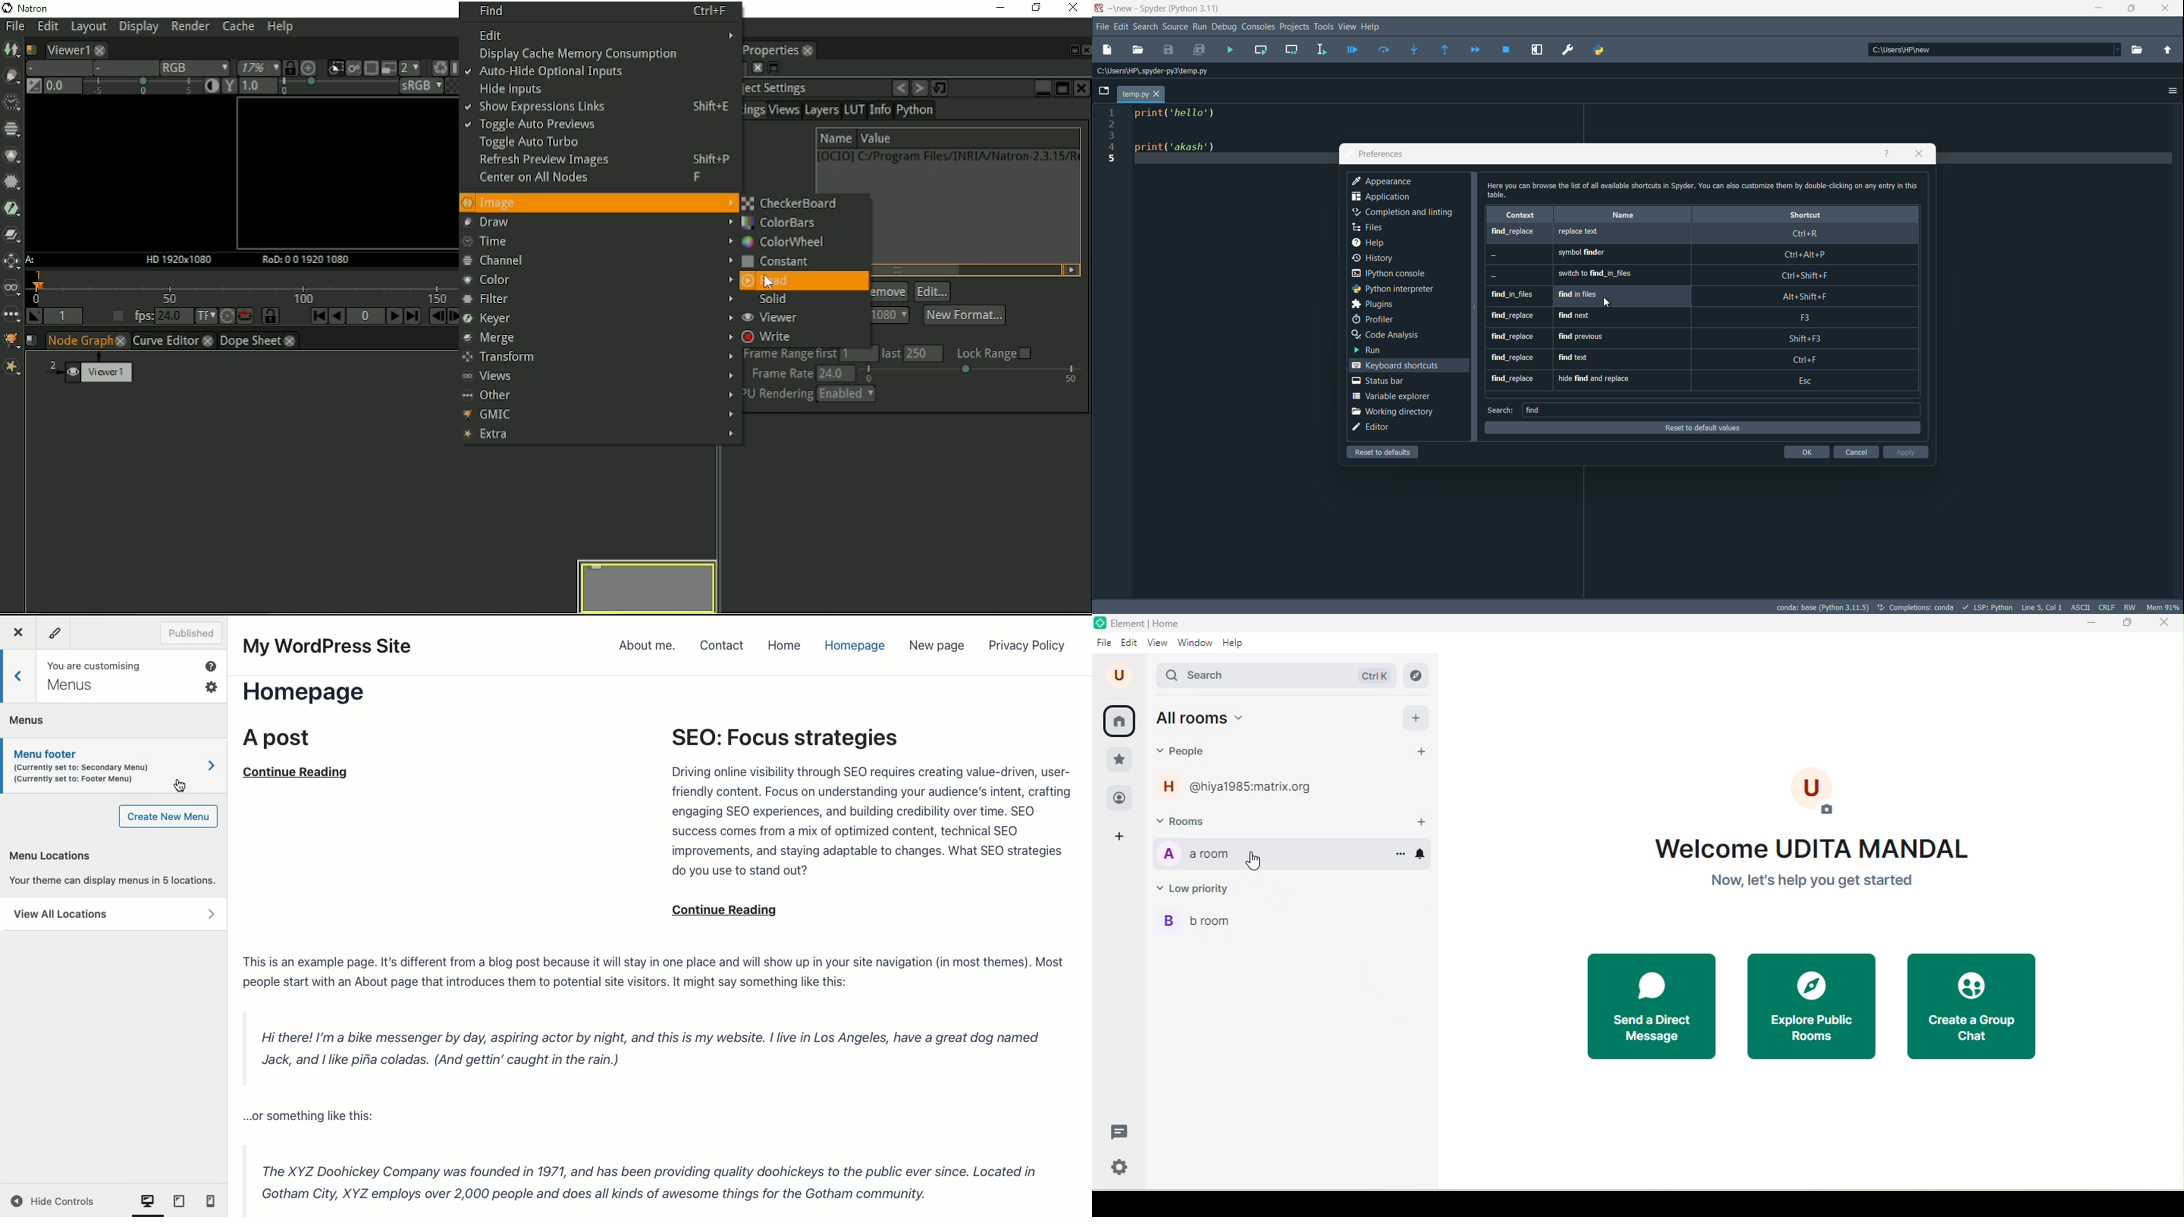  I want to click on options, so click(2171, 89).